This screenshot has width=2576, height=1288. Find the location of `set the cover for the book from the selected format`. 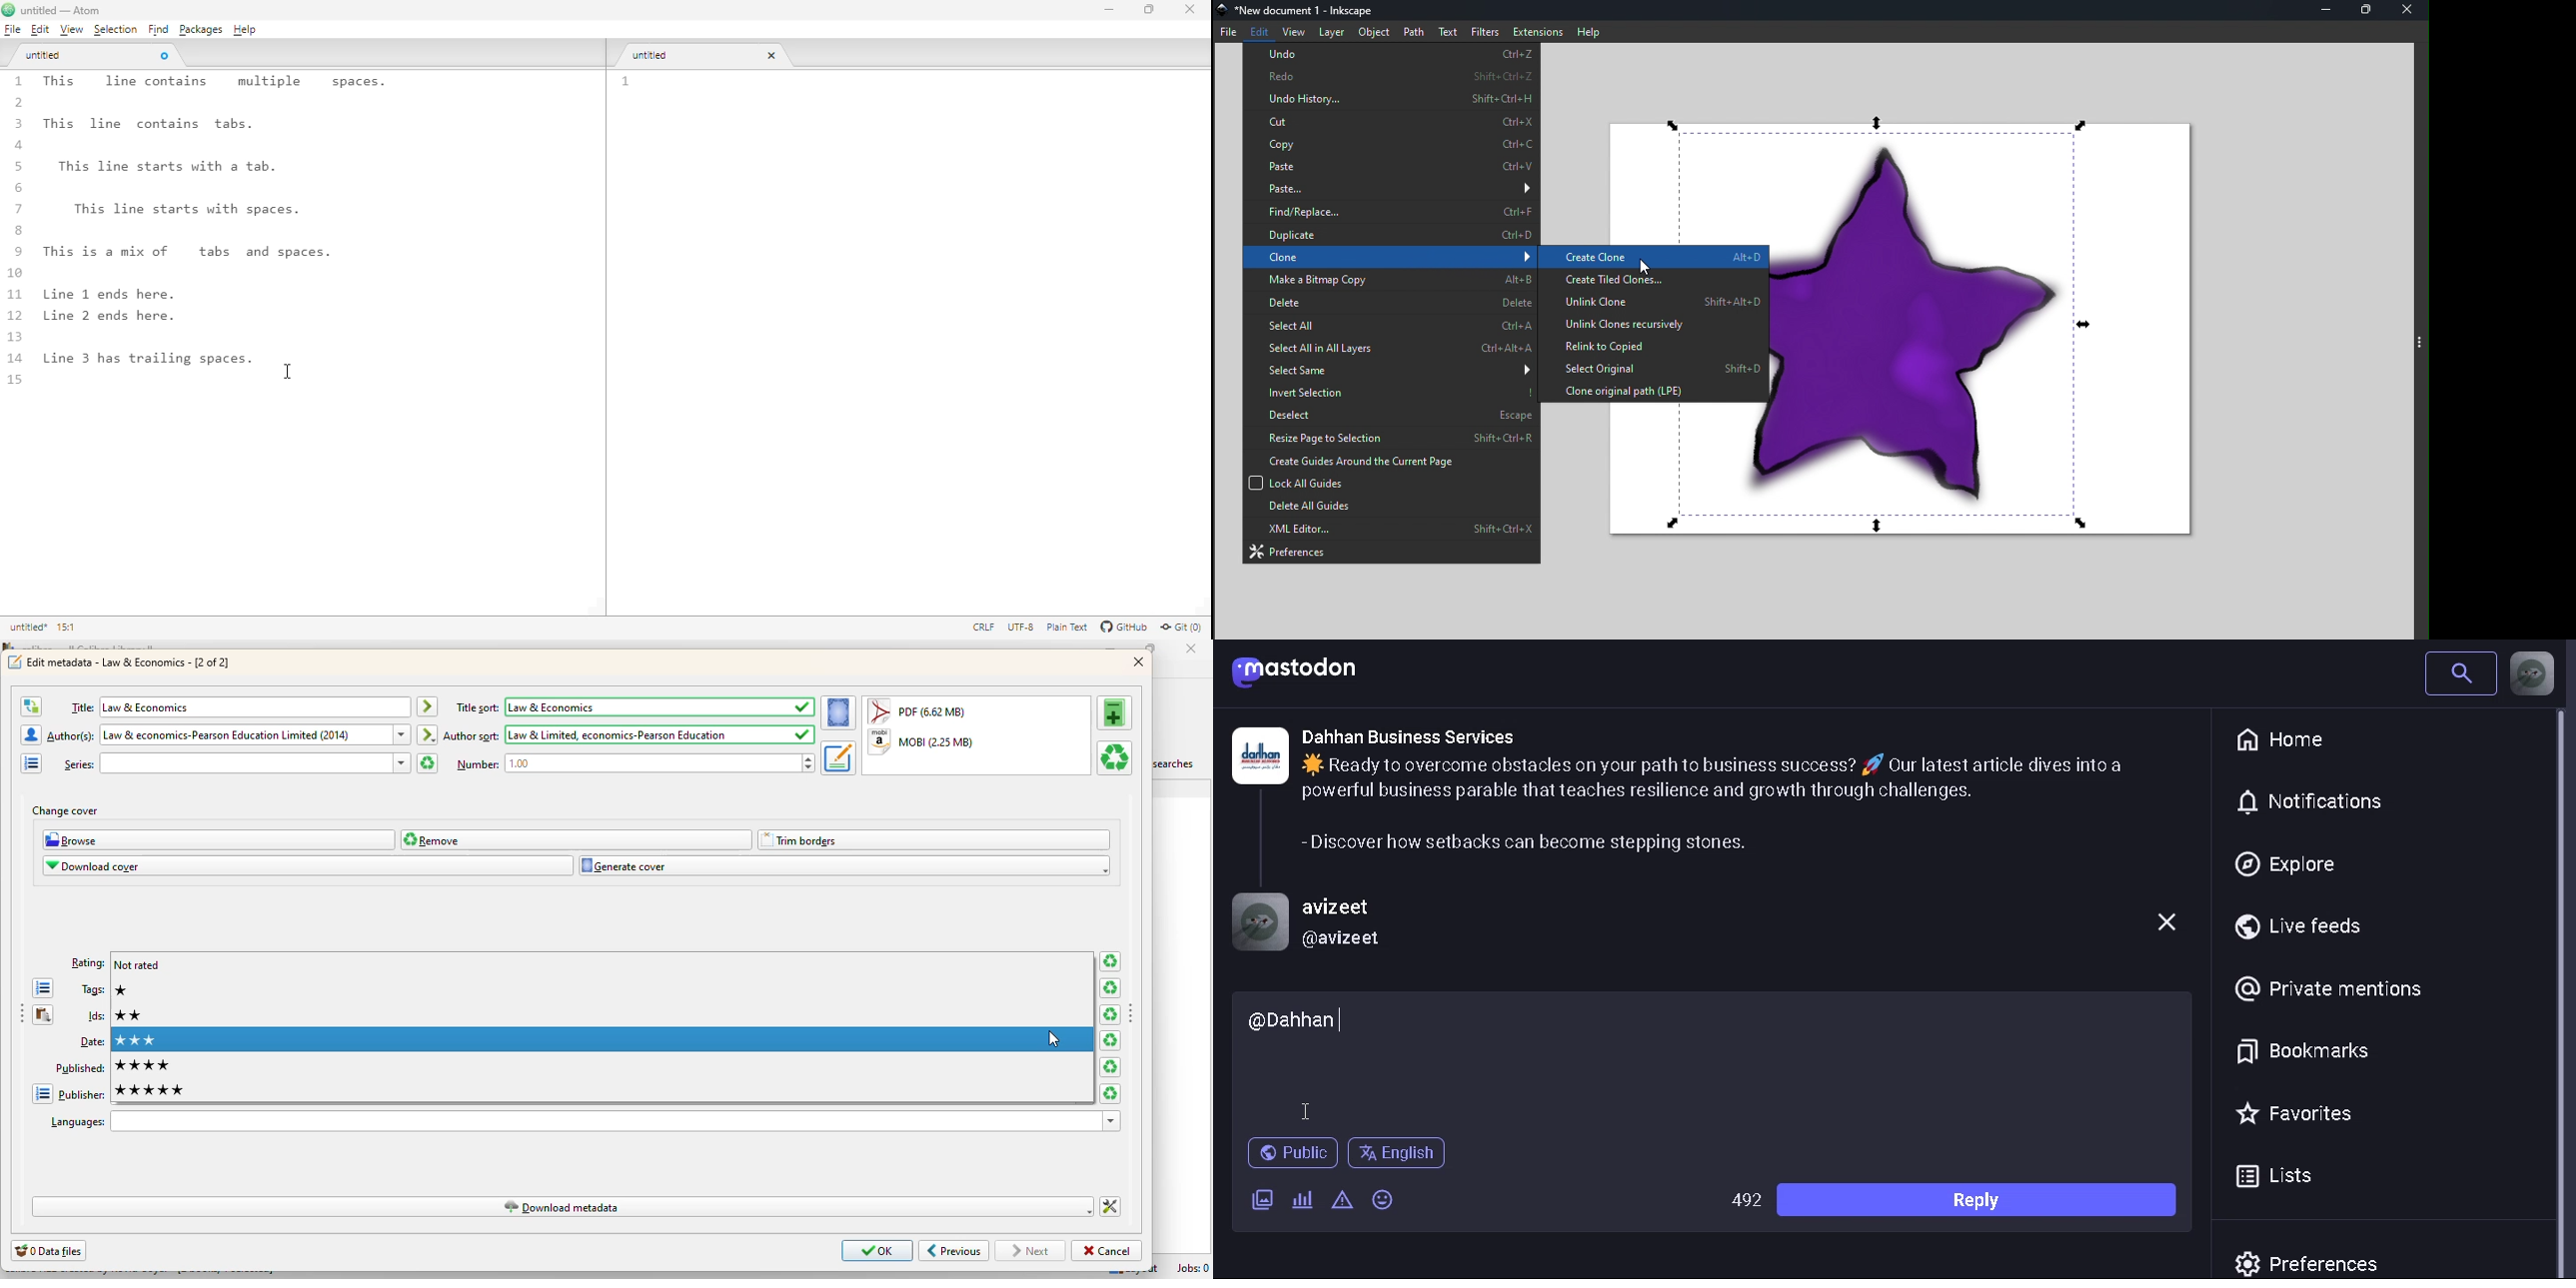

set the cover for the book from the selected format is located at coordinates (838, 713).